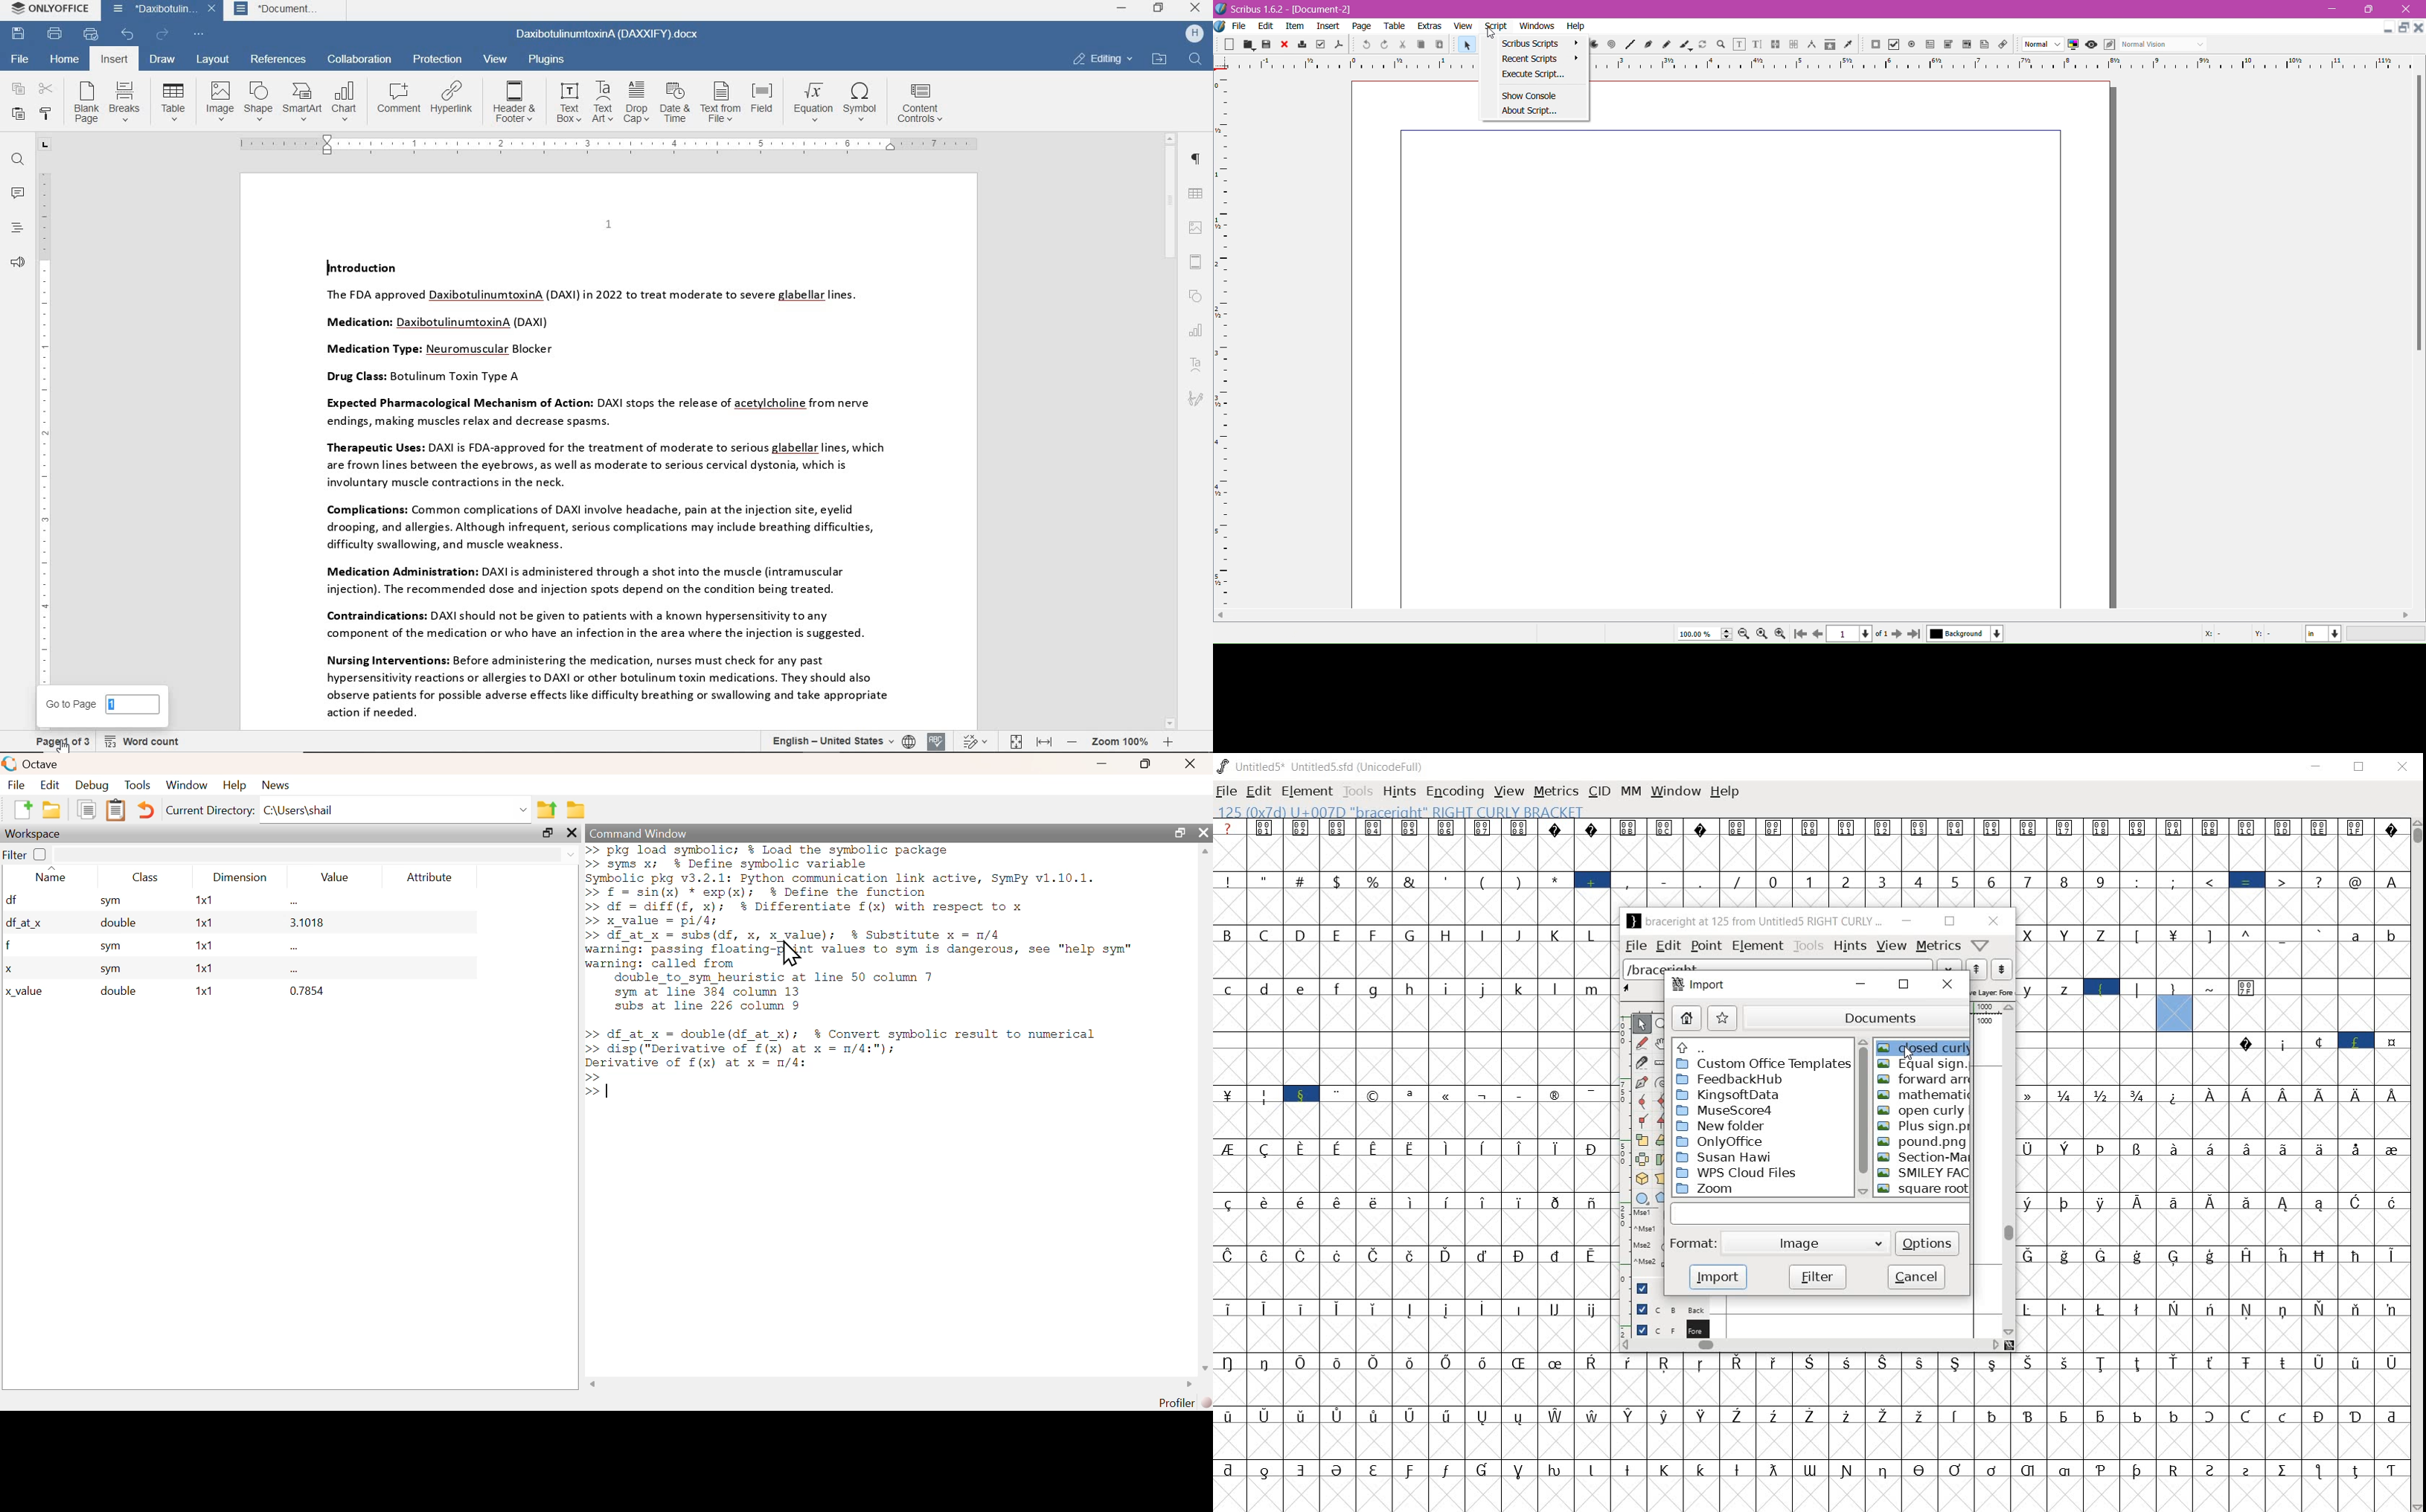  I want to click on *Document..., so click(283, 12).